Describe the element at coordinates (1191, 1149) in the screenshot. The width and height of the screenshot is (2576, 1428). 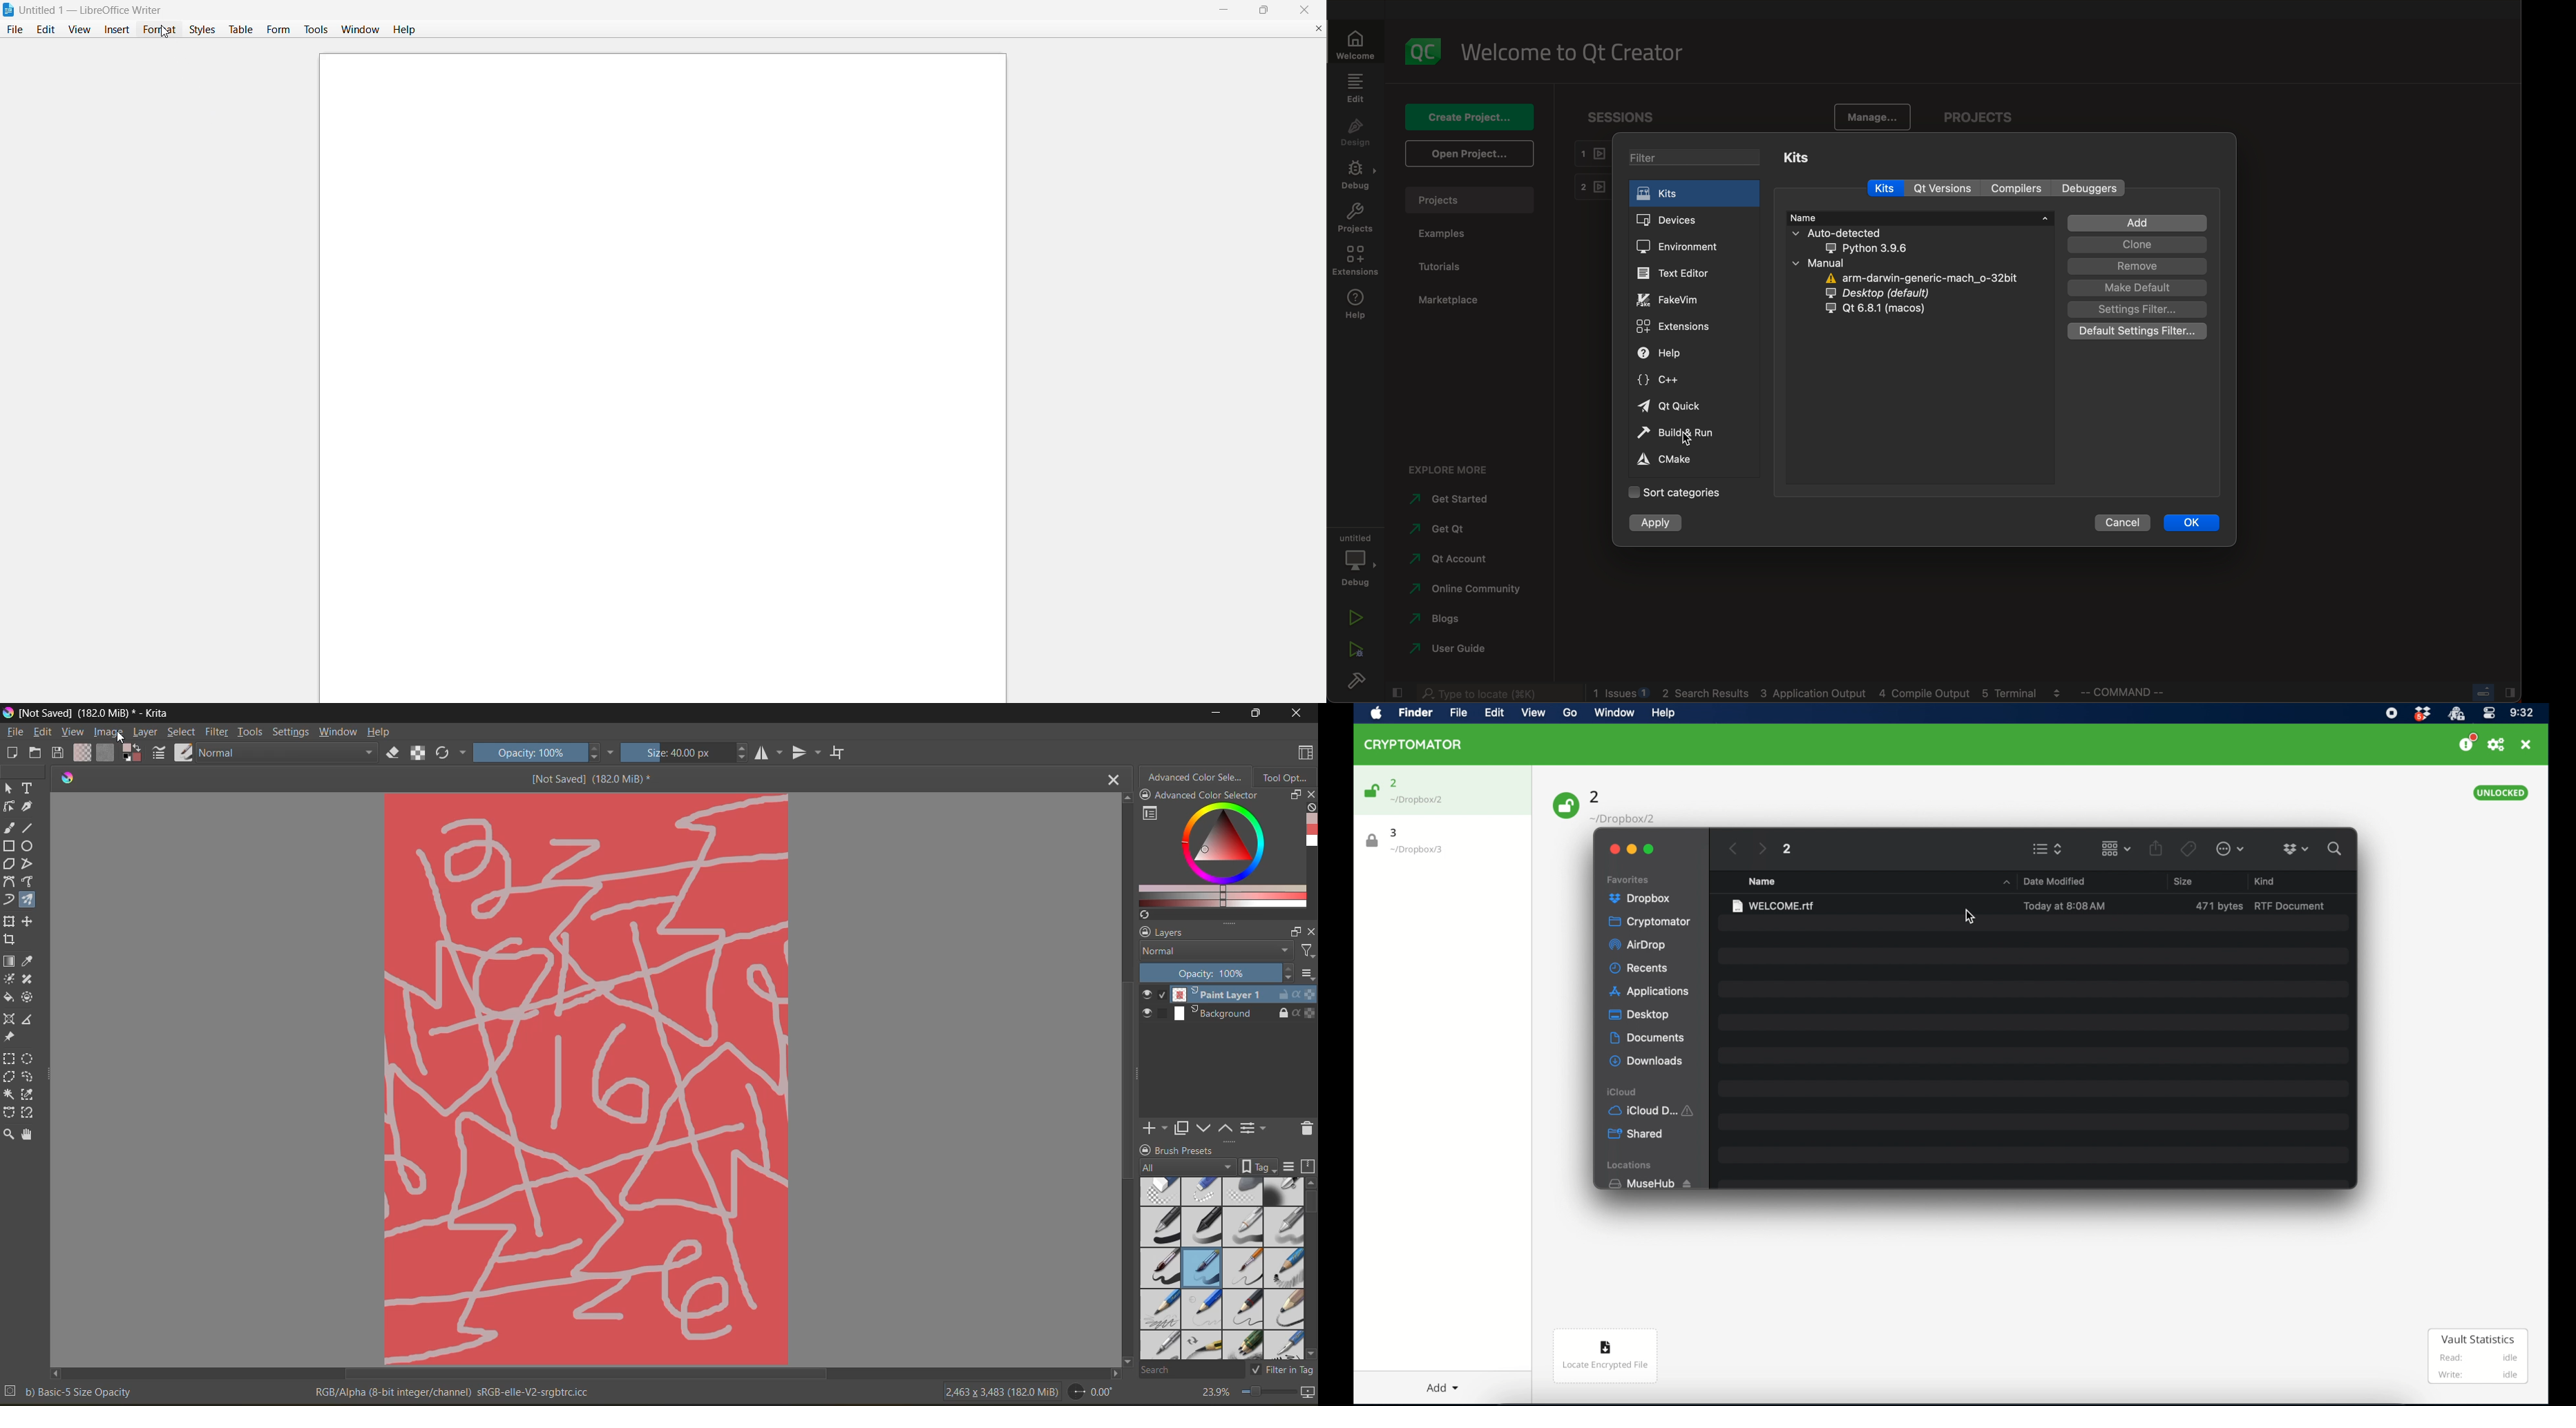
I see `Brush presets` at that location.